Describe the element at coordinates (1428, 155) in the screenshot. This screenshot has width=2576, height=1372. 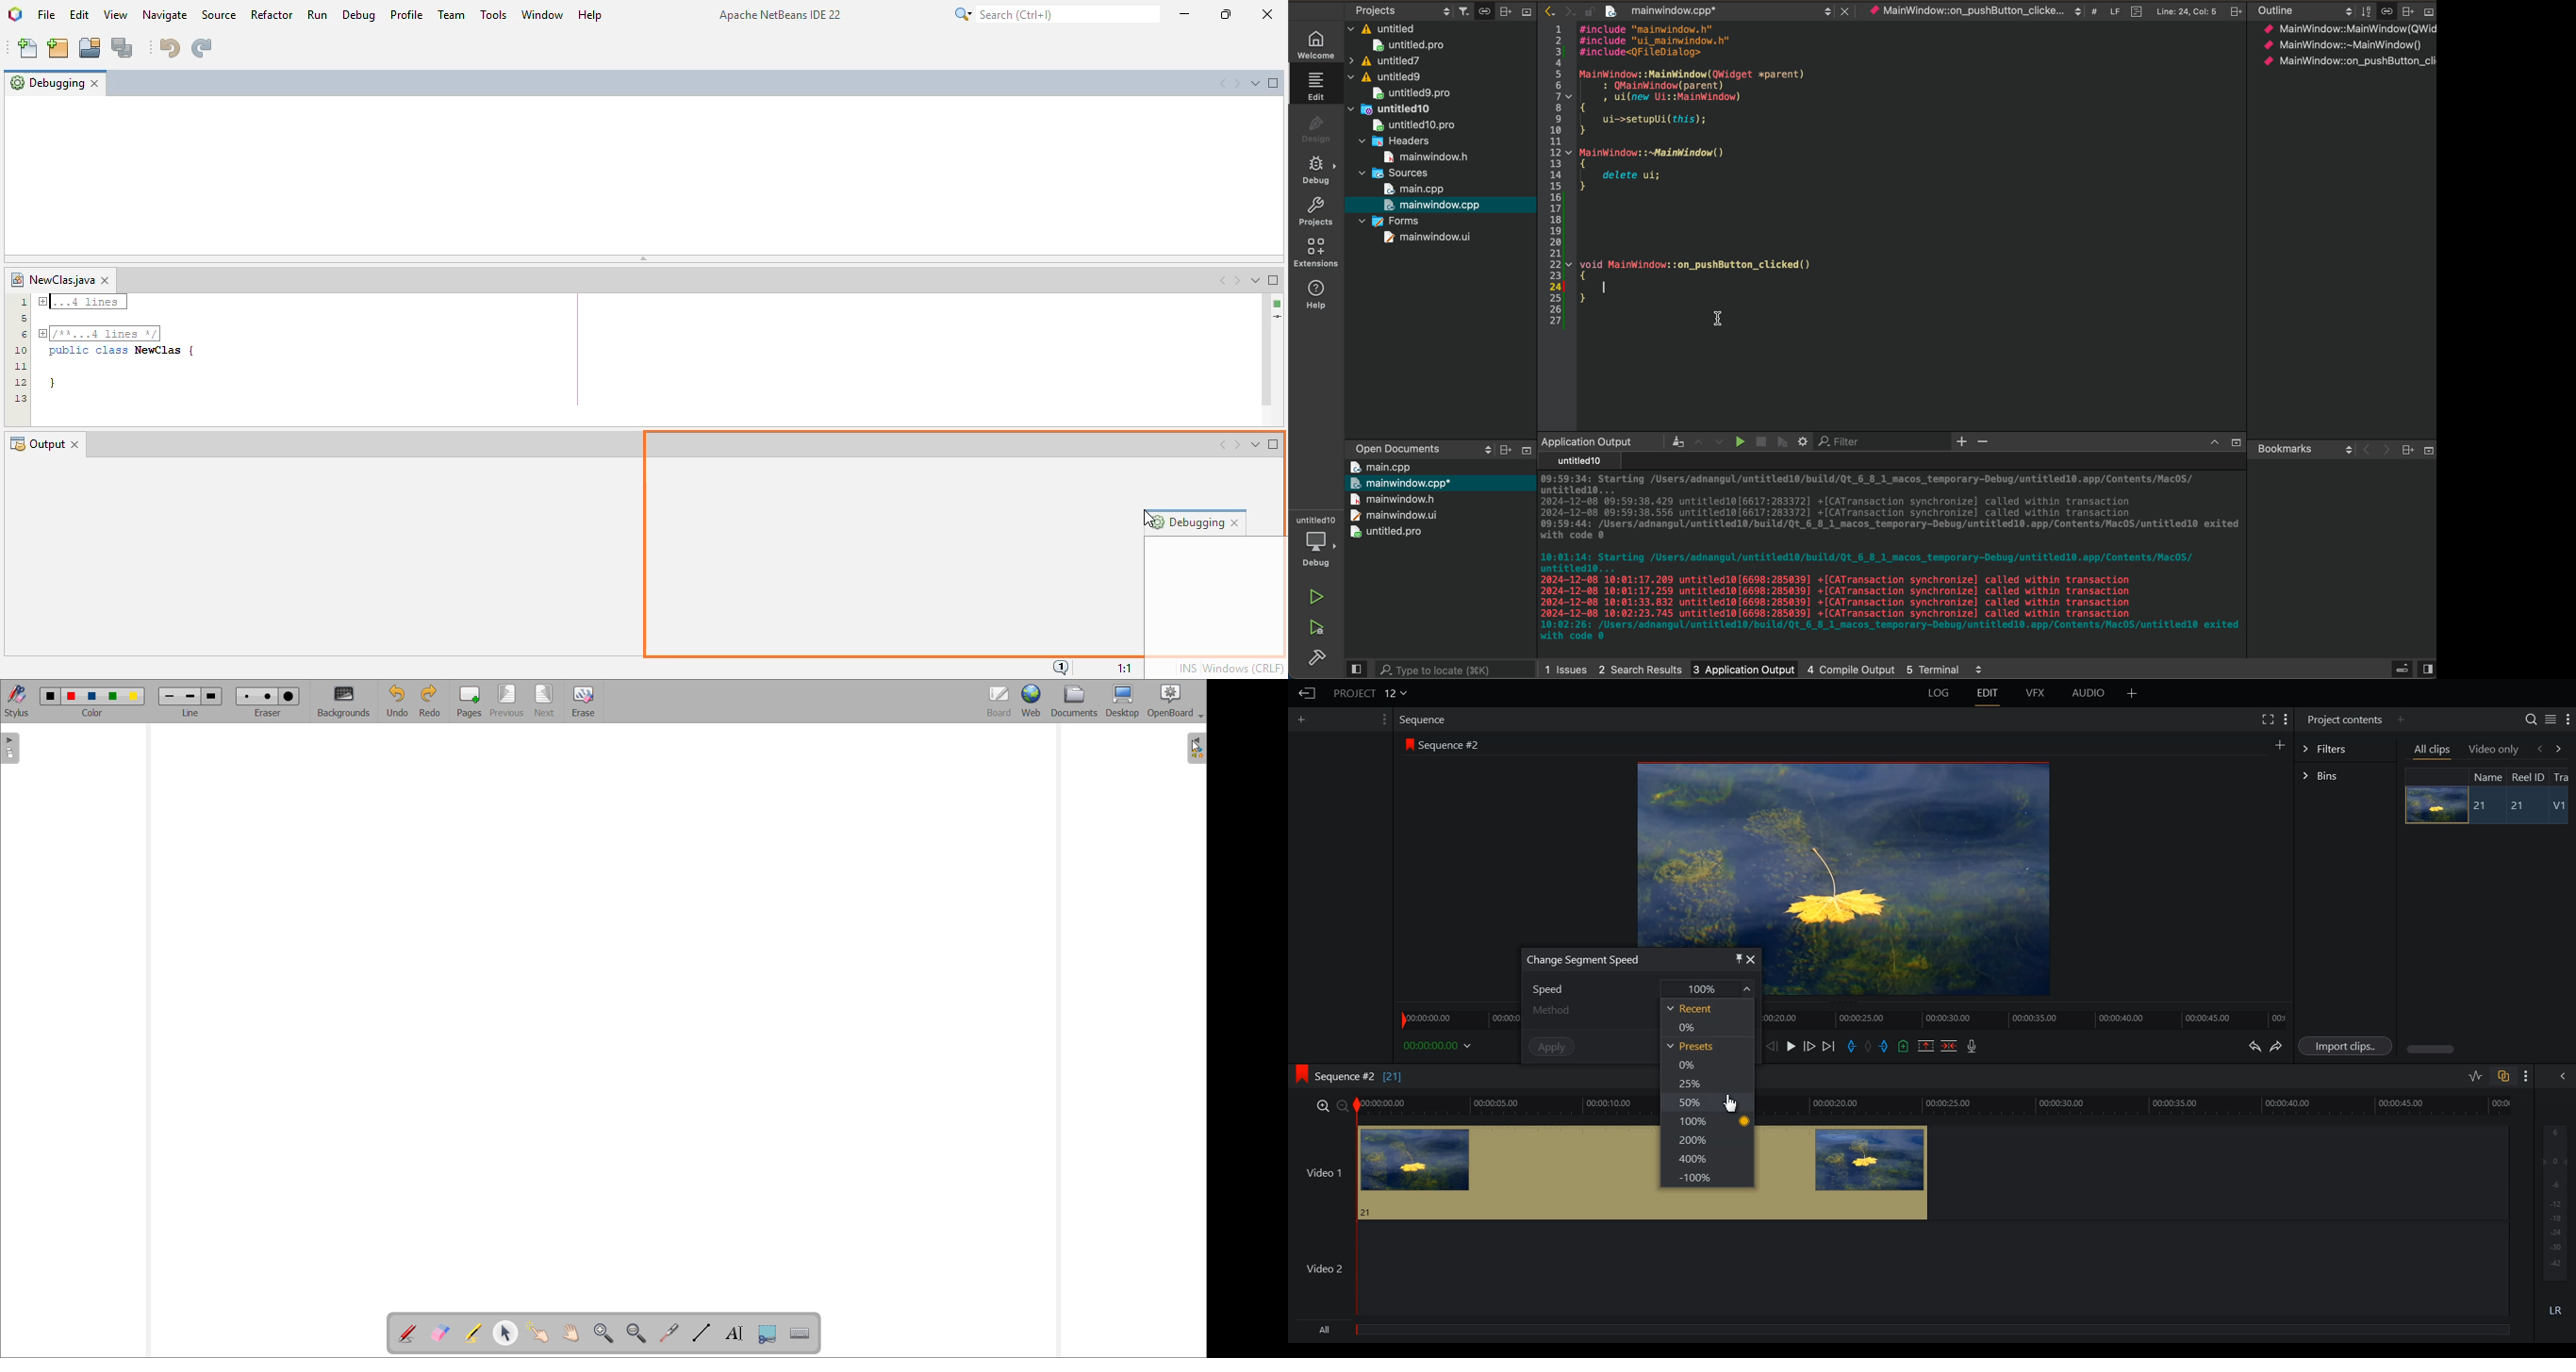
I see `mainwindow h` at that location.